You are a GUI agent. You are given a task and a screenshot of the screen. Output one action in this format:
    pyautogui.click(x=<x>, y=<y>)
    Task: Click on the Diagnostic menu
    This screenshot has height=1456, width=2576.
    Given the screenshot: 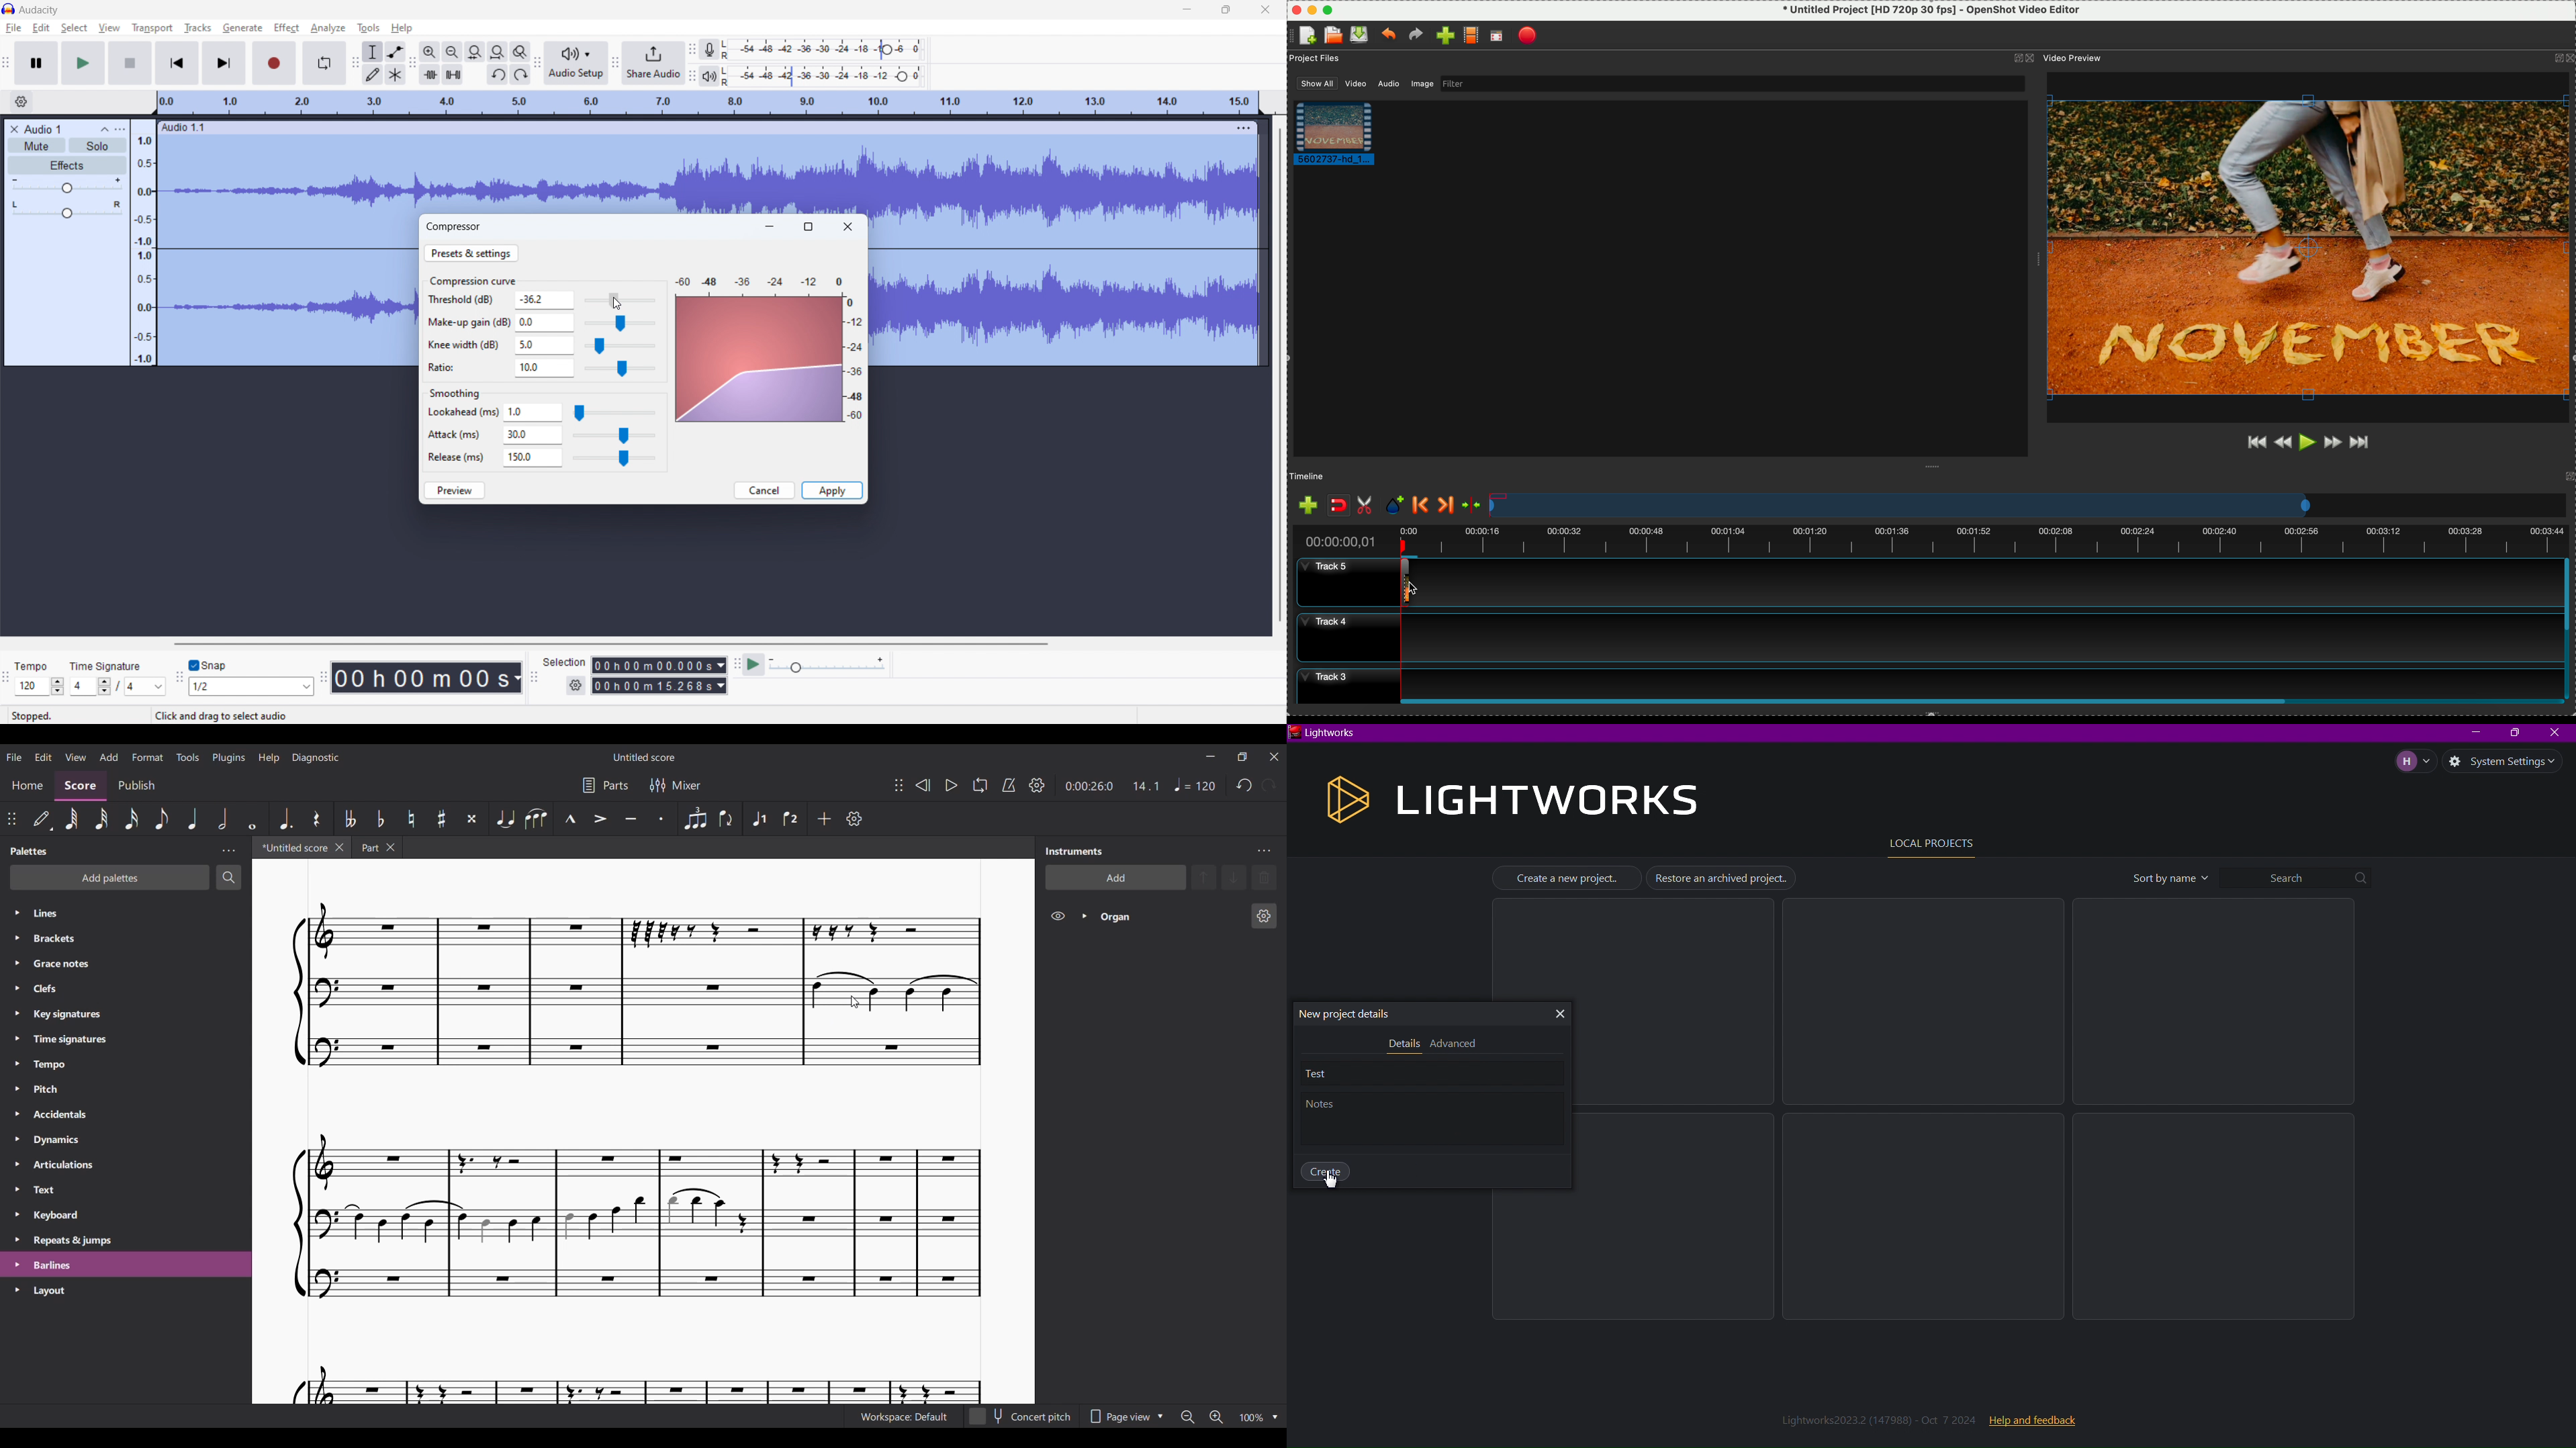 What is the action you would take?
    pyautogui.click(x=316, y=758)
    